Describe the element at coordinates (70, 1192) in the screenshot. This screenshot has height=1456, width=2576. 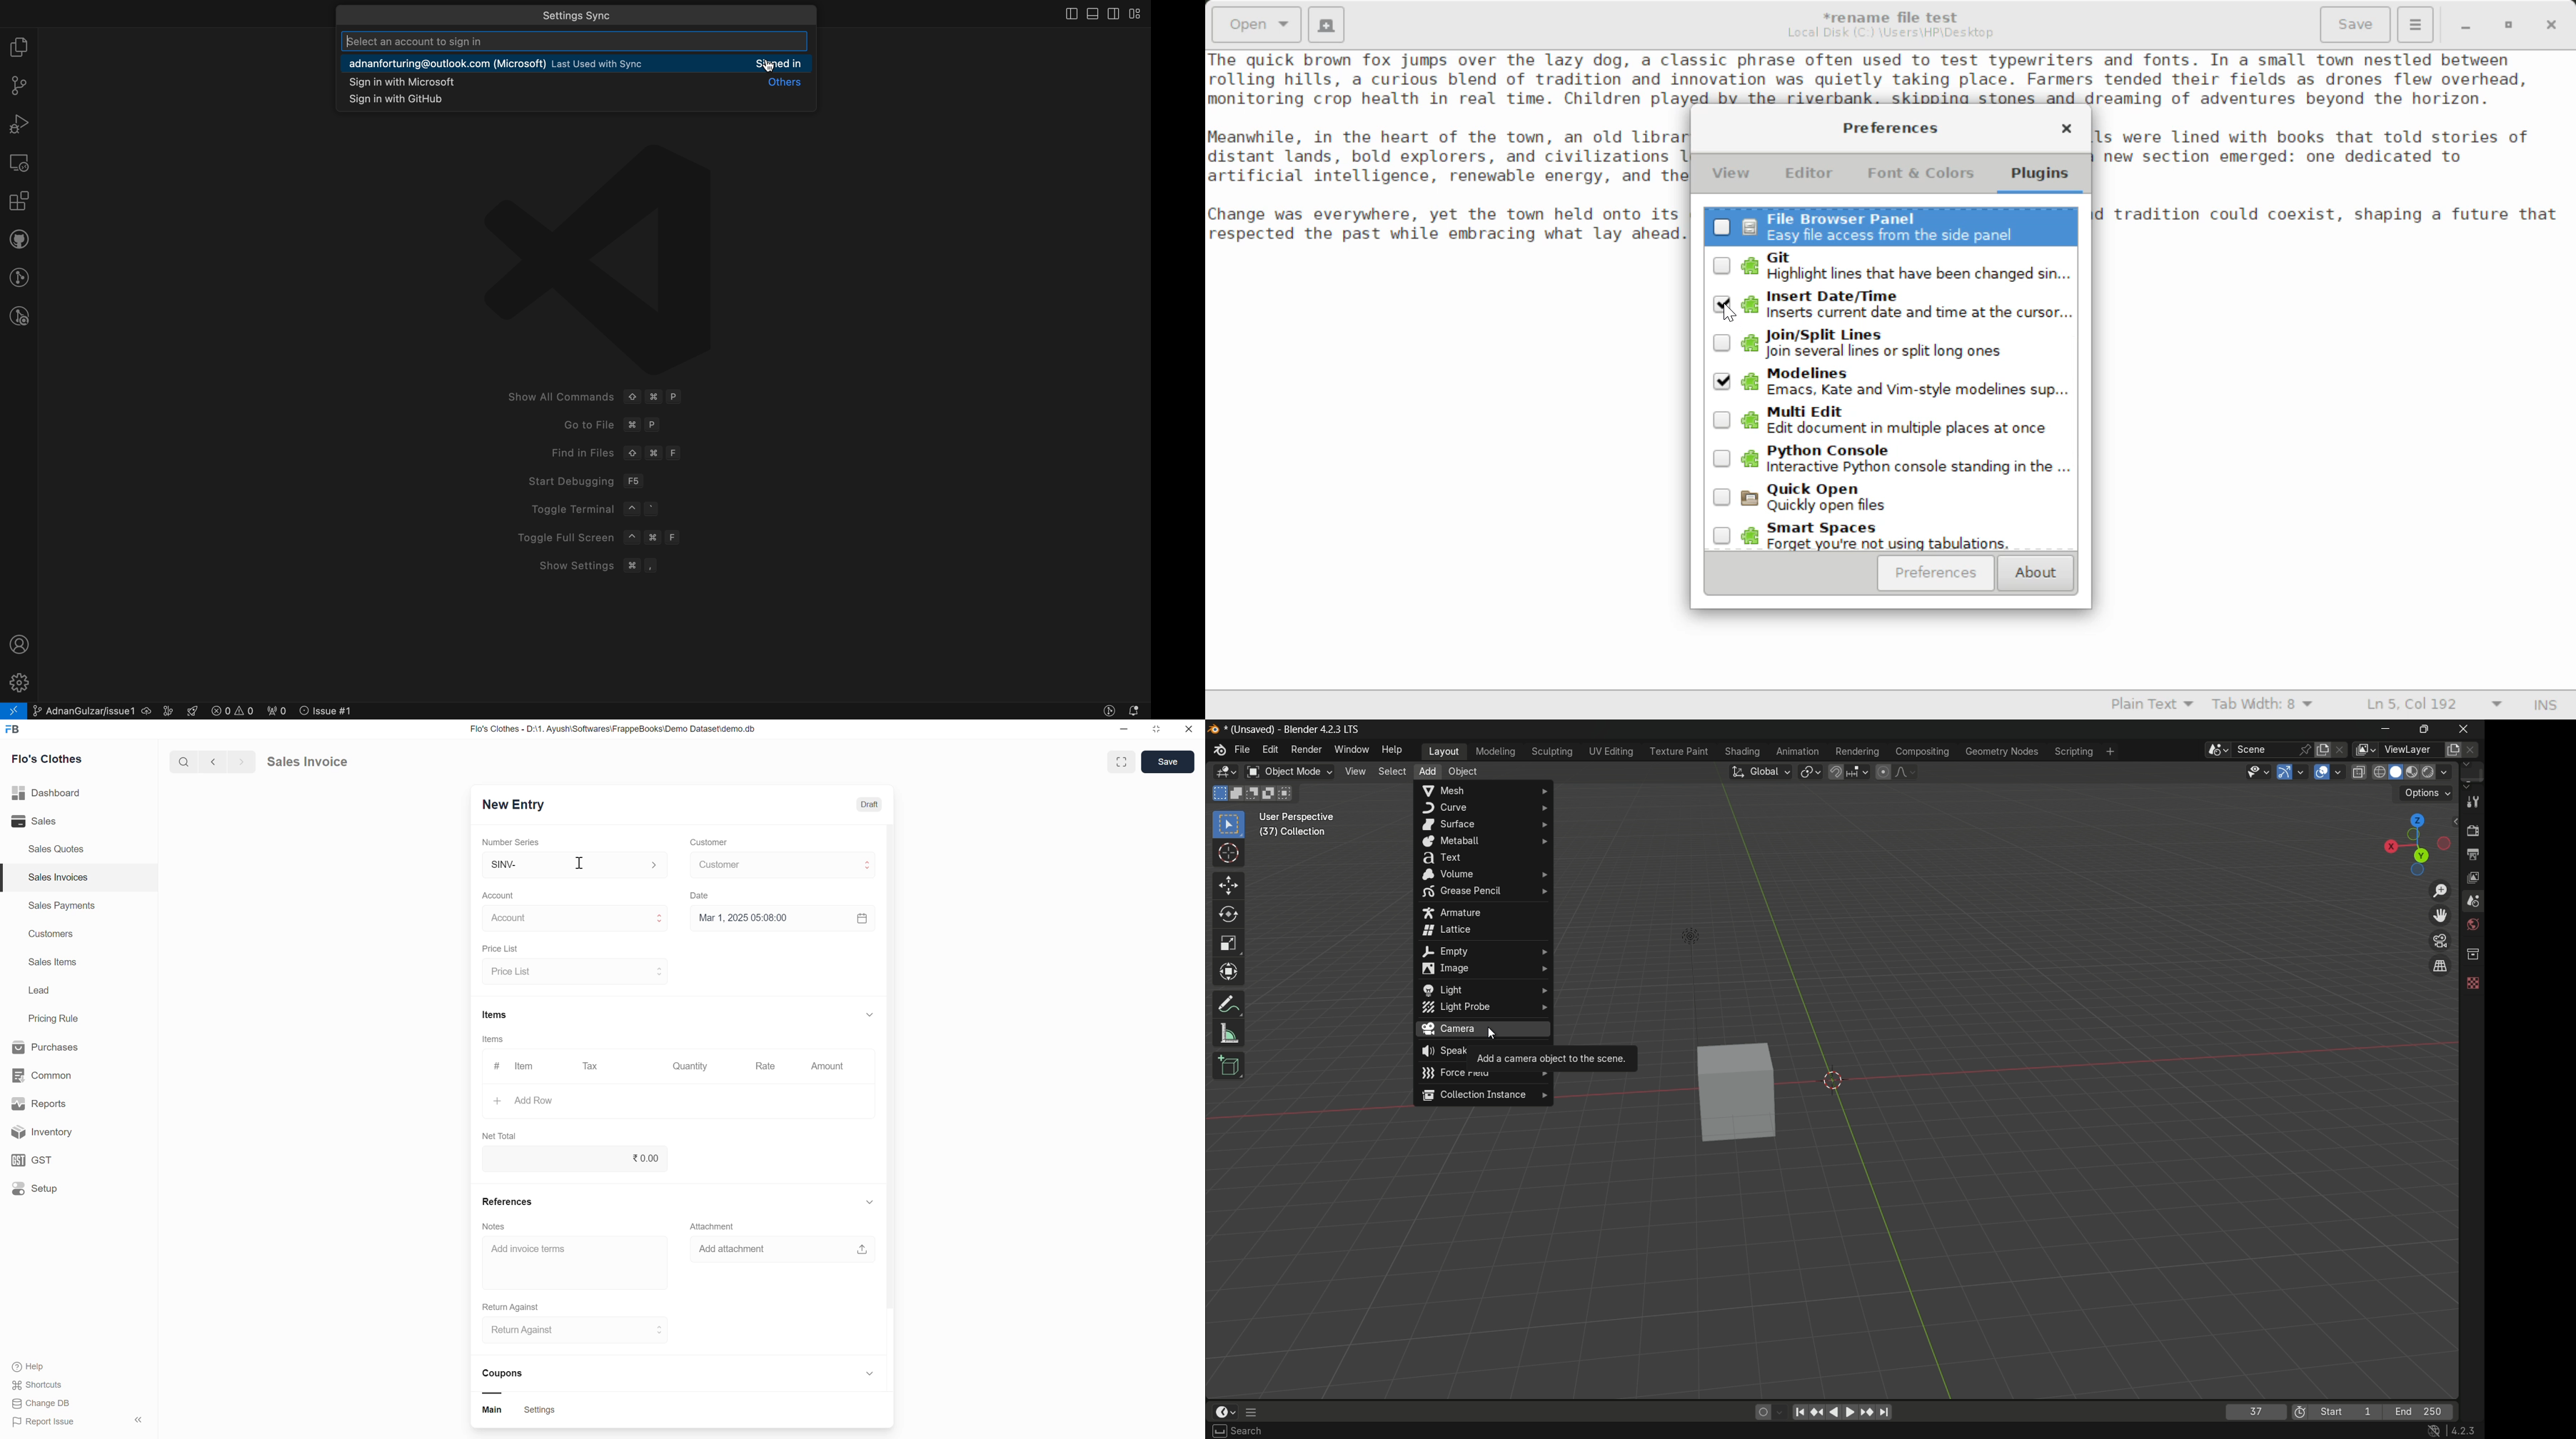
I see `Setup` at that location.